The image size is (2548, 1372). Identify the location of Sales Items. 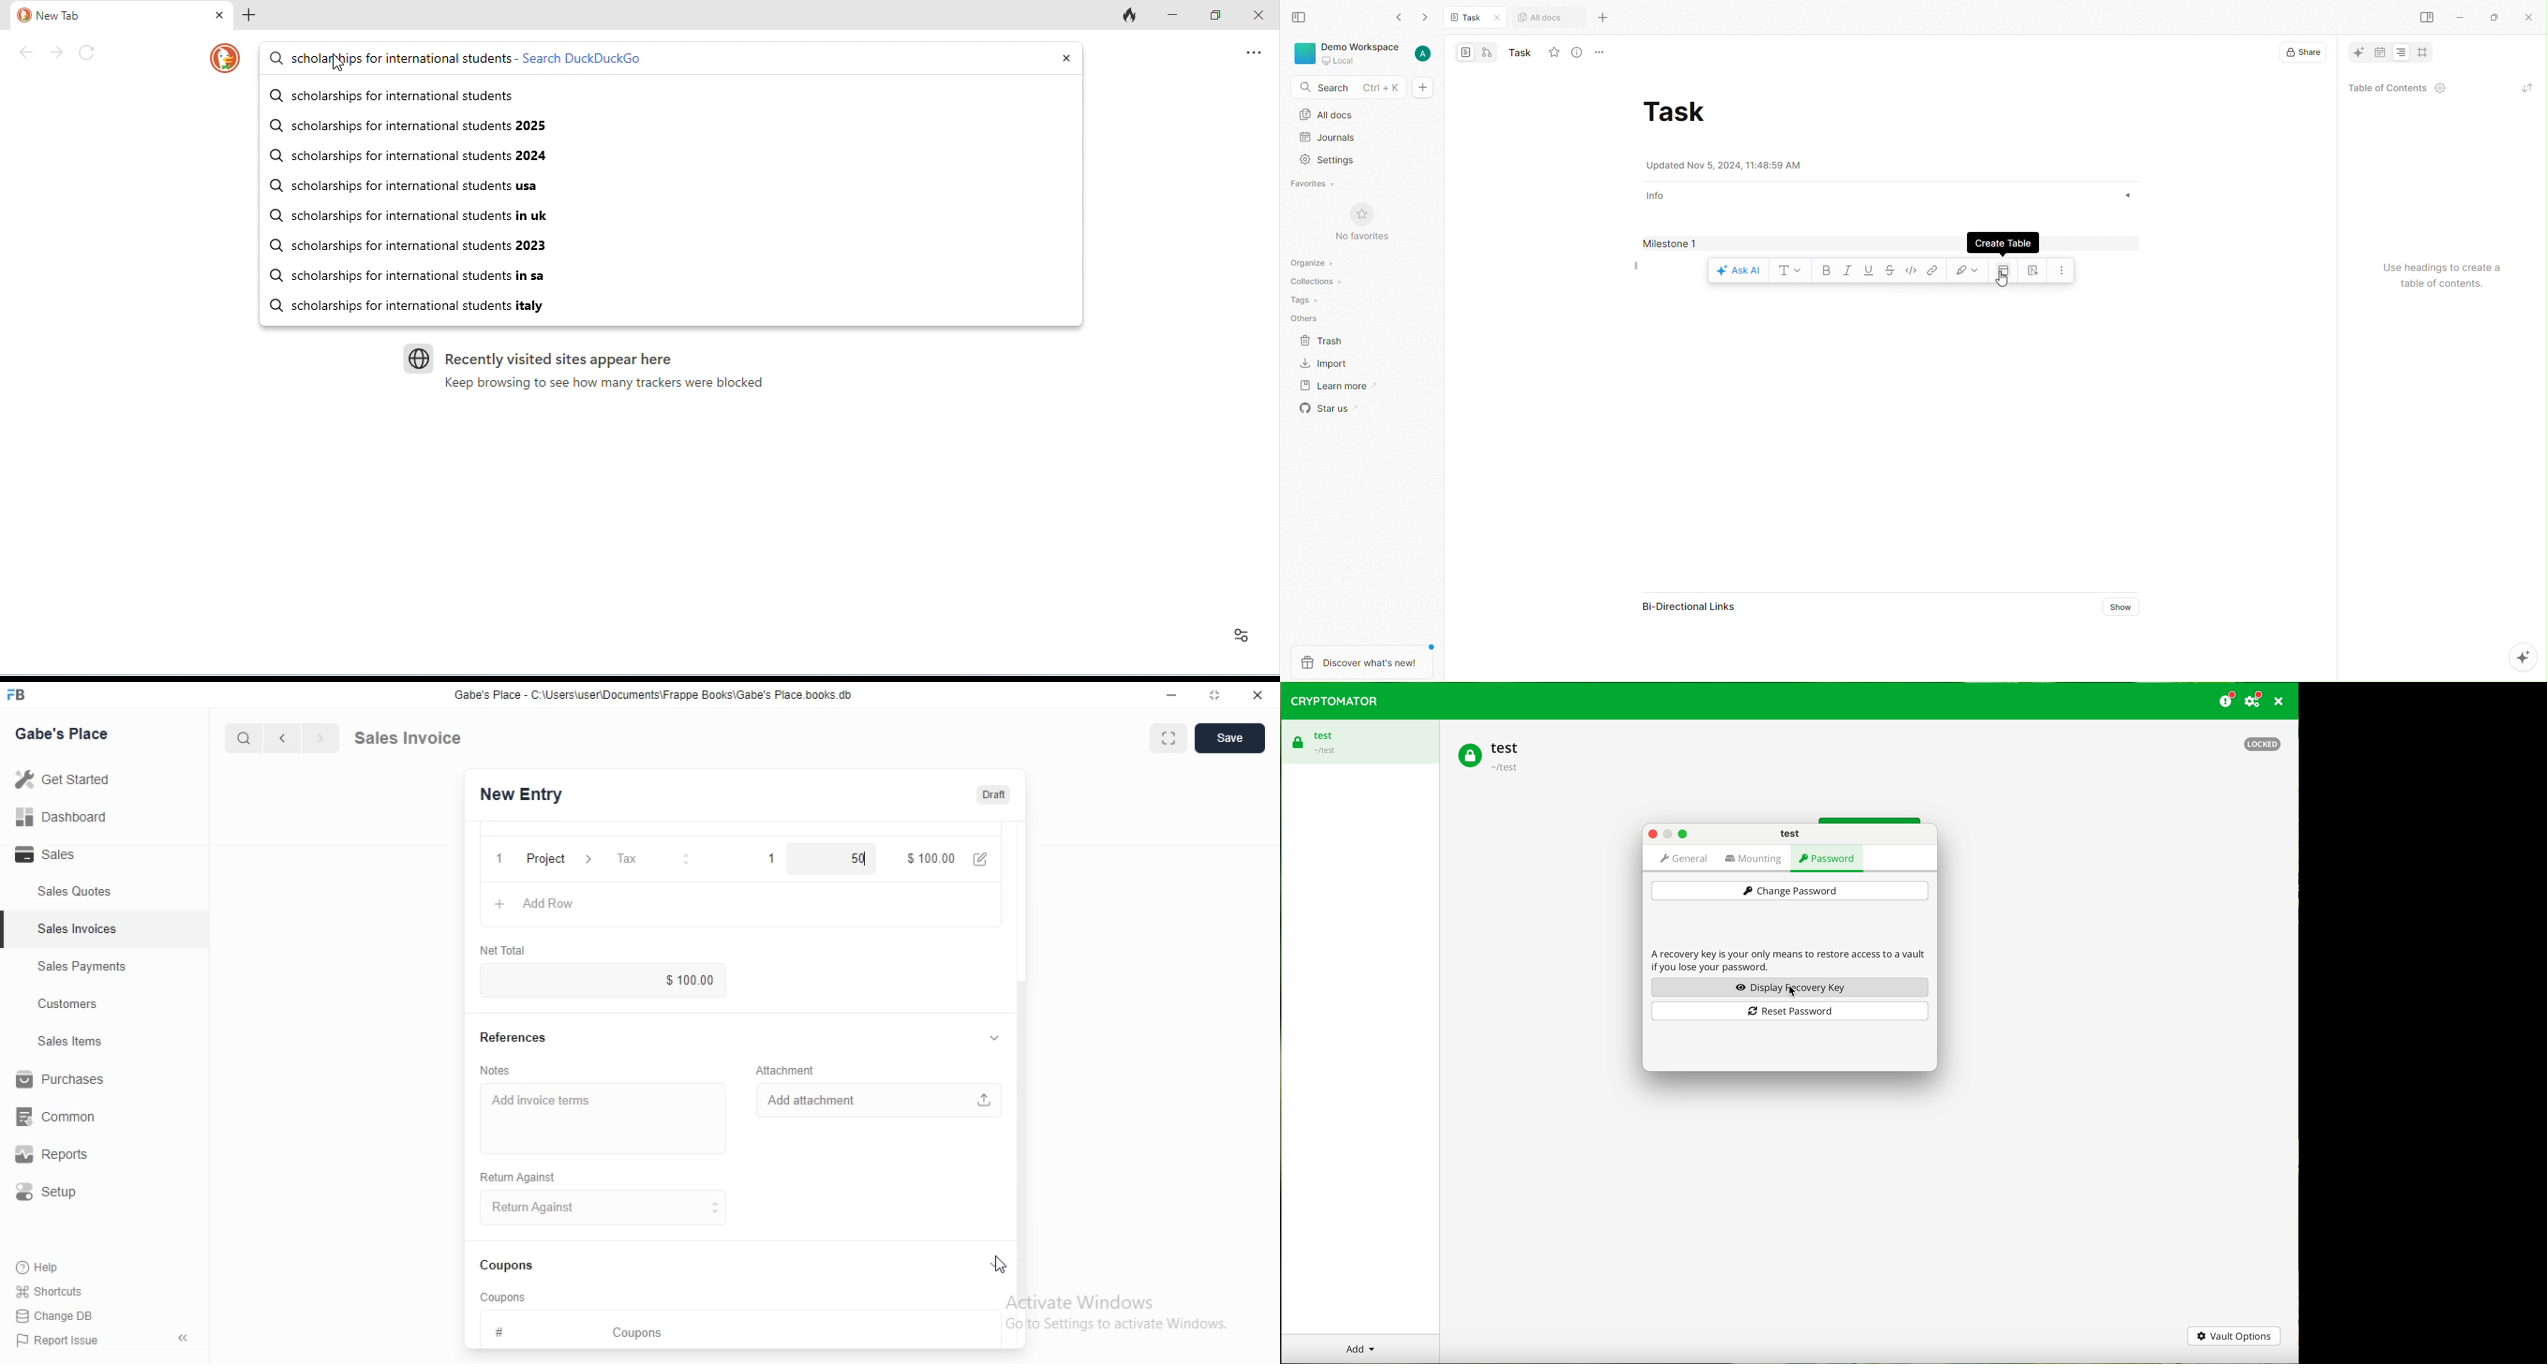
(61, 1042).